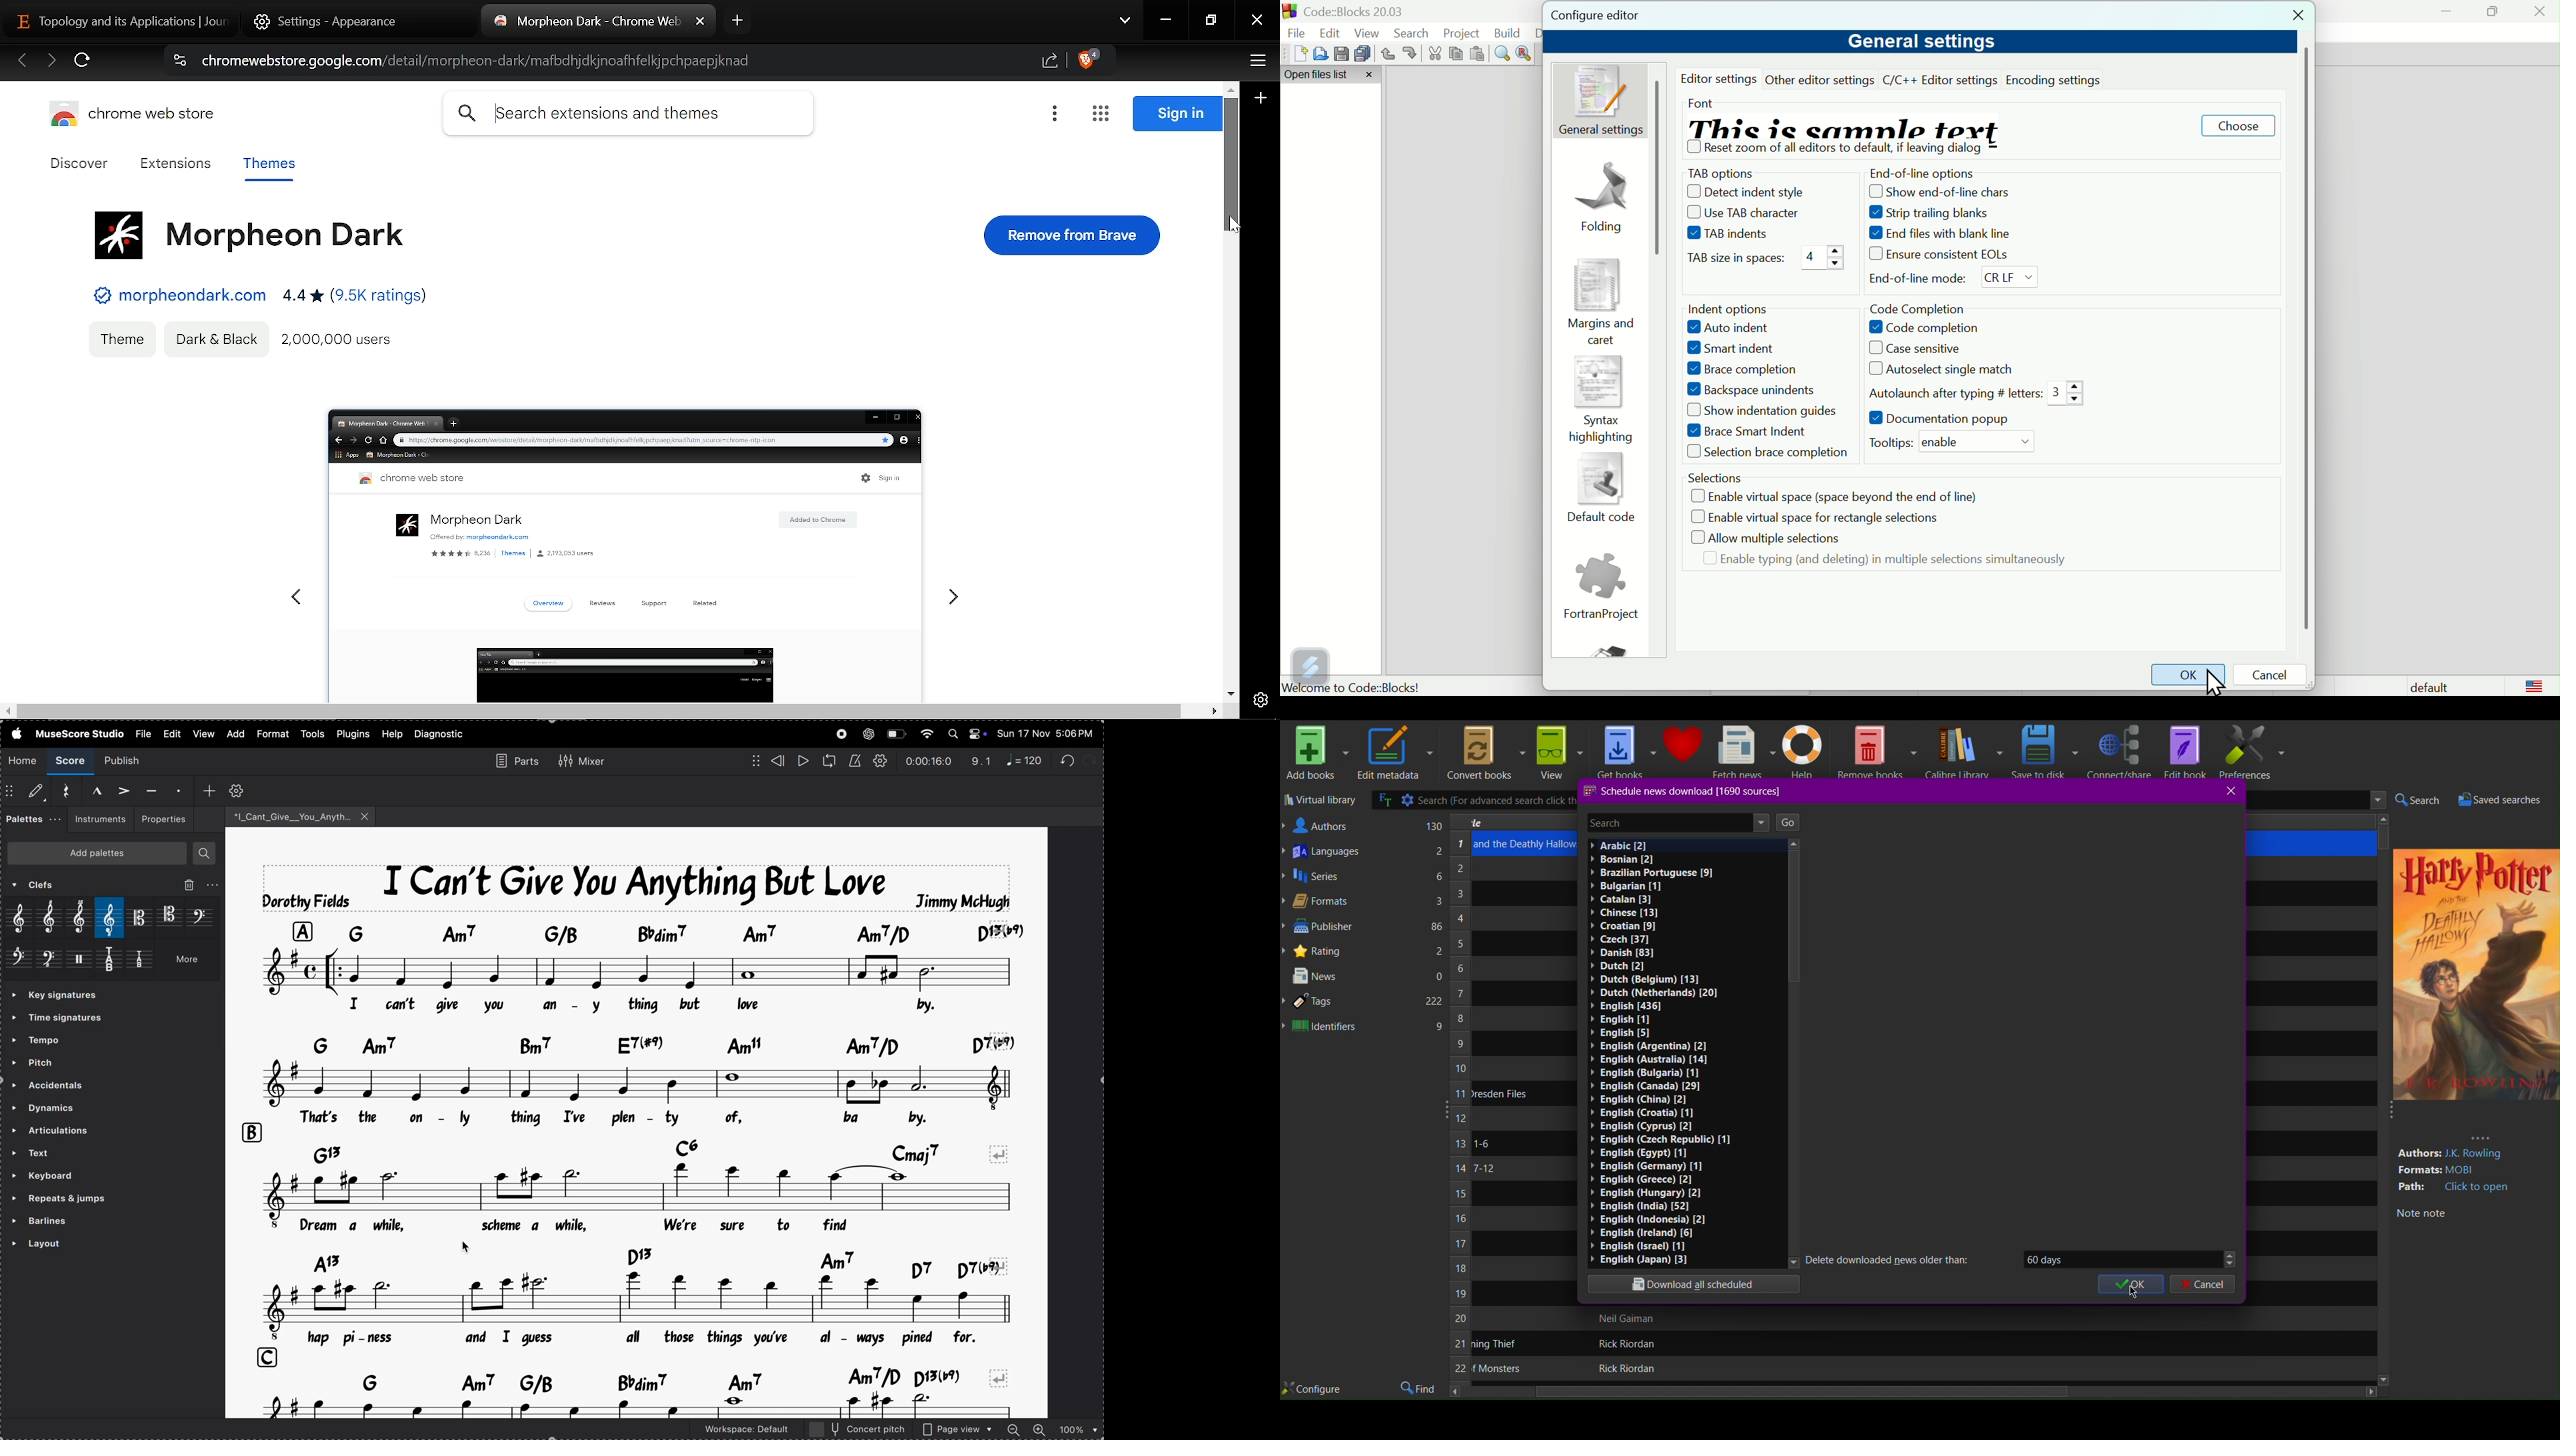  What do you see at coordinates (1741, 432) in the screenshot?
I see `Brace Smart Indent` at bounding box center [1741, 432].